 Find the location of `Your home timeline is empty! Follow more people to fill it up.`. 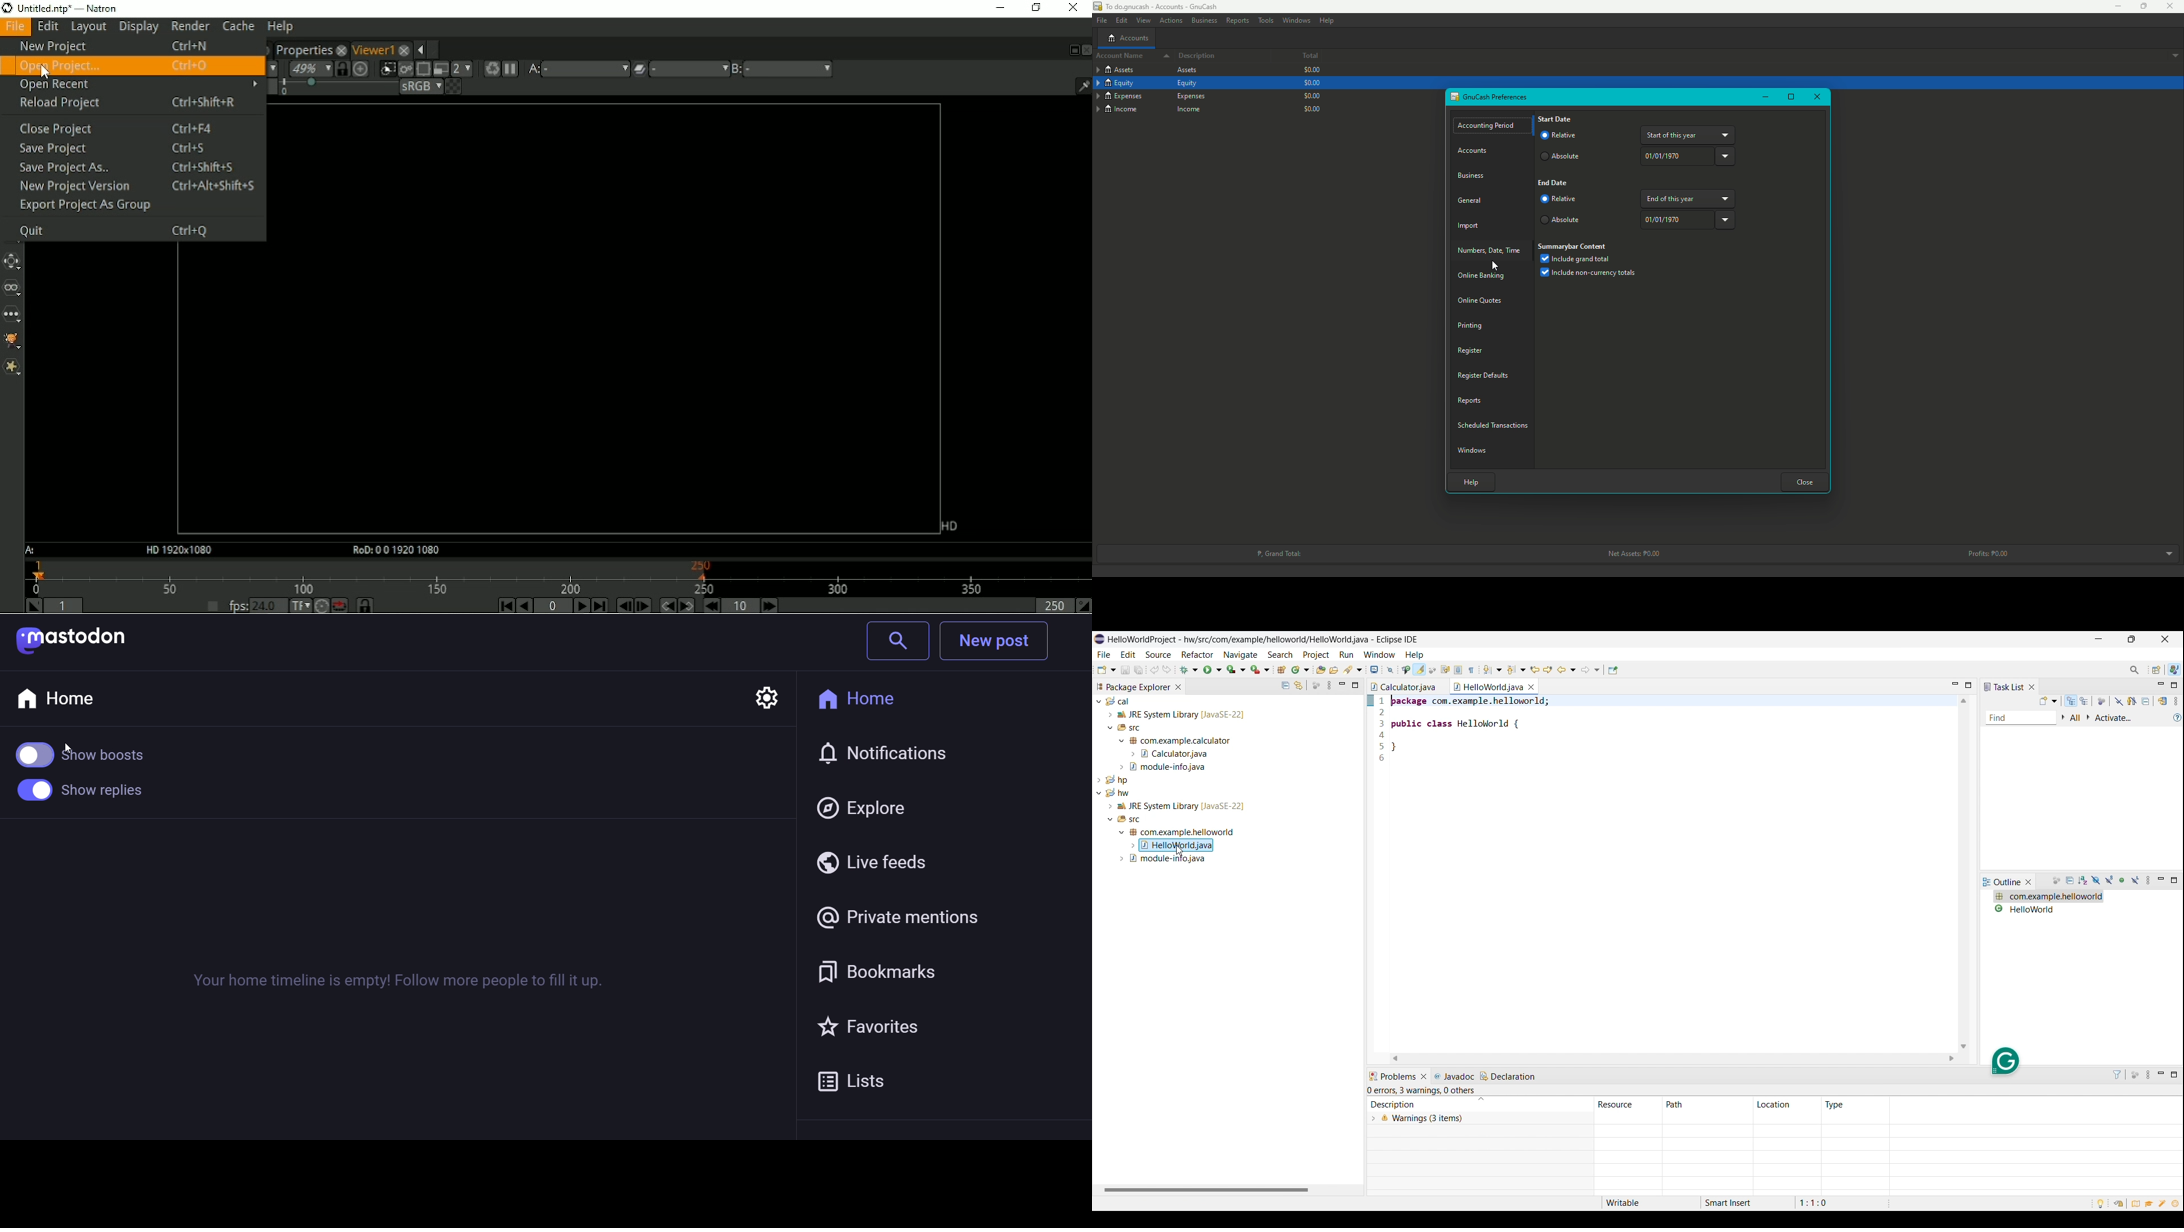

Your home timeline is empty! Follow more people to fill it up. is located at coordinates (399, 978).